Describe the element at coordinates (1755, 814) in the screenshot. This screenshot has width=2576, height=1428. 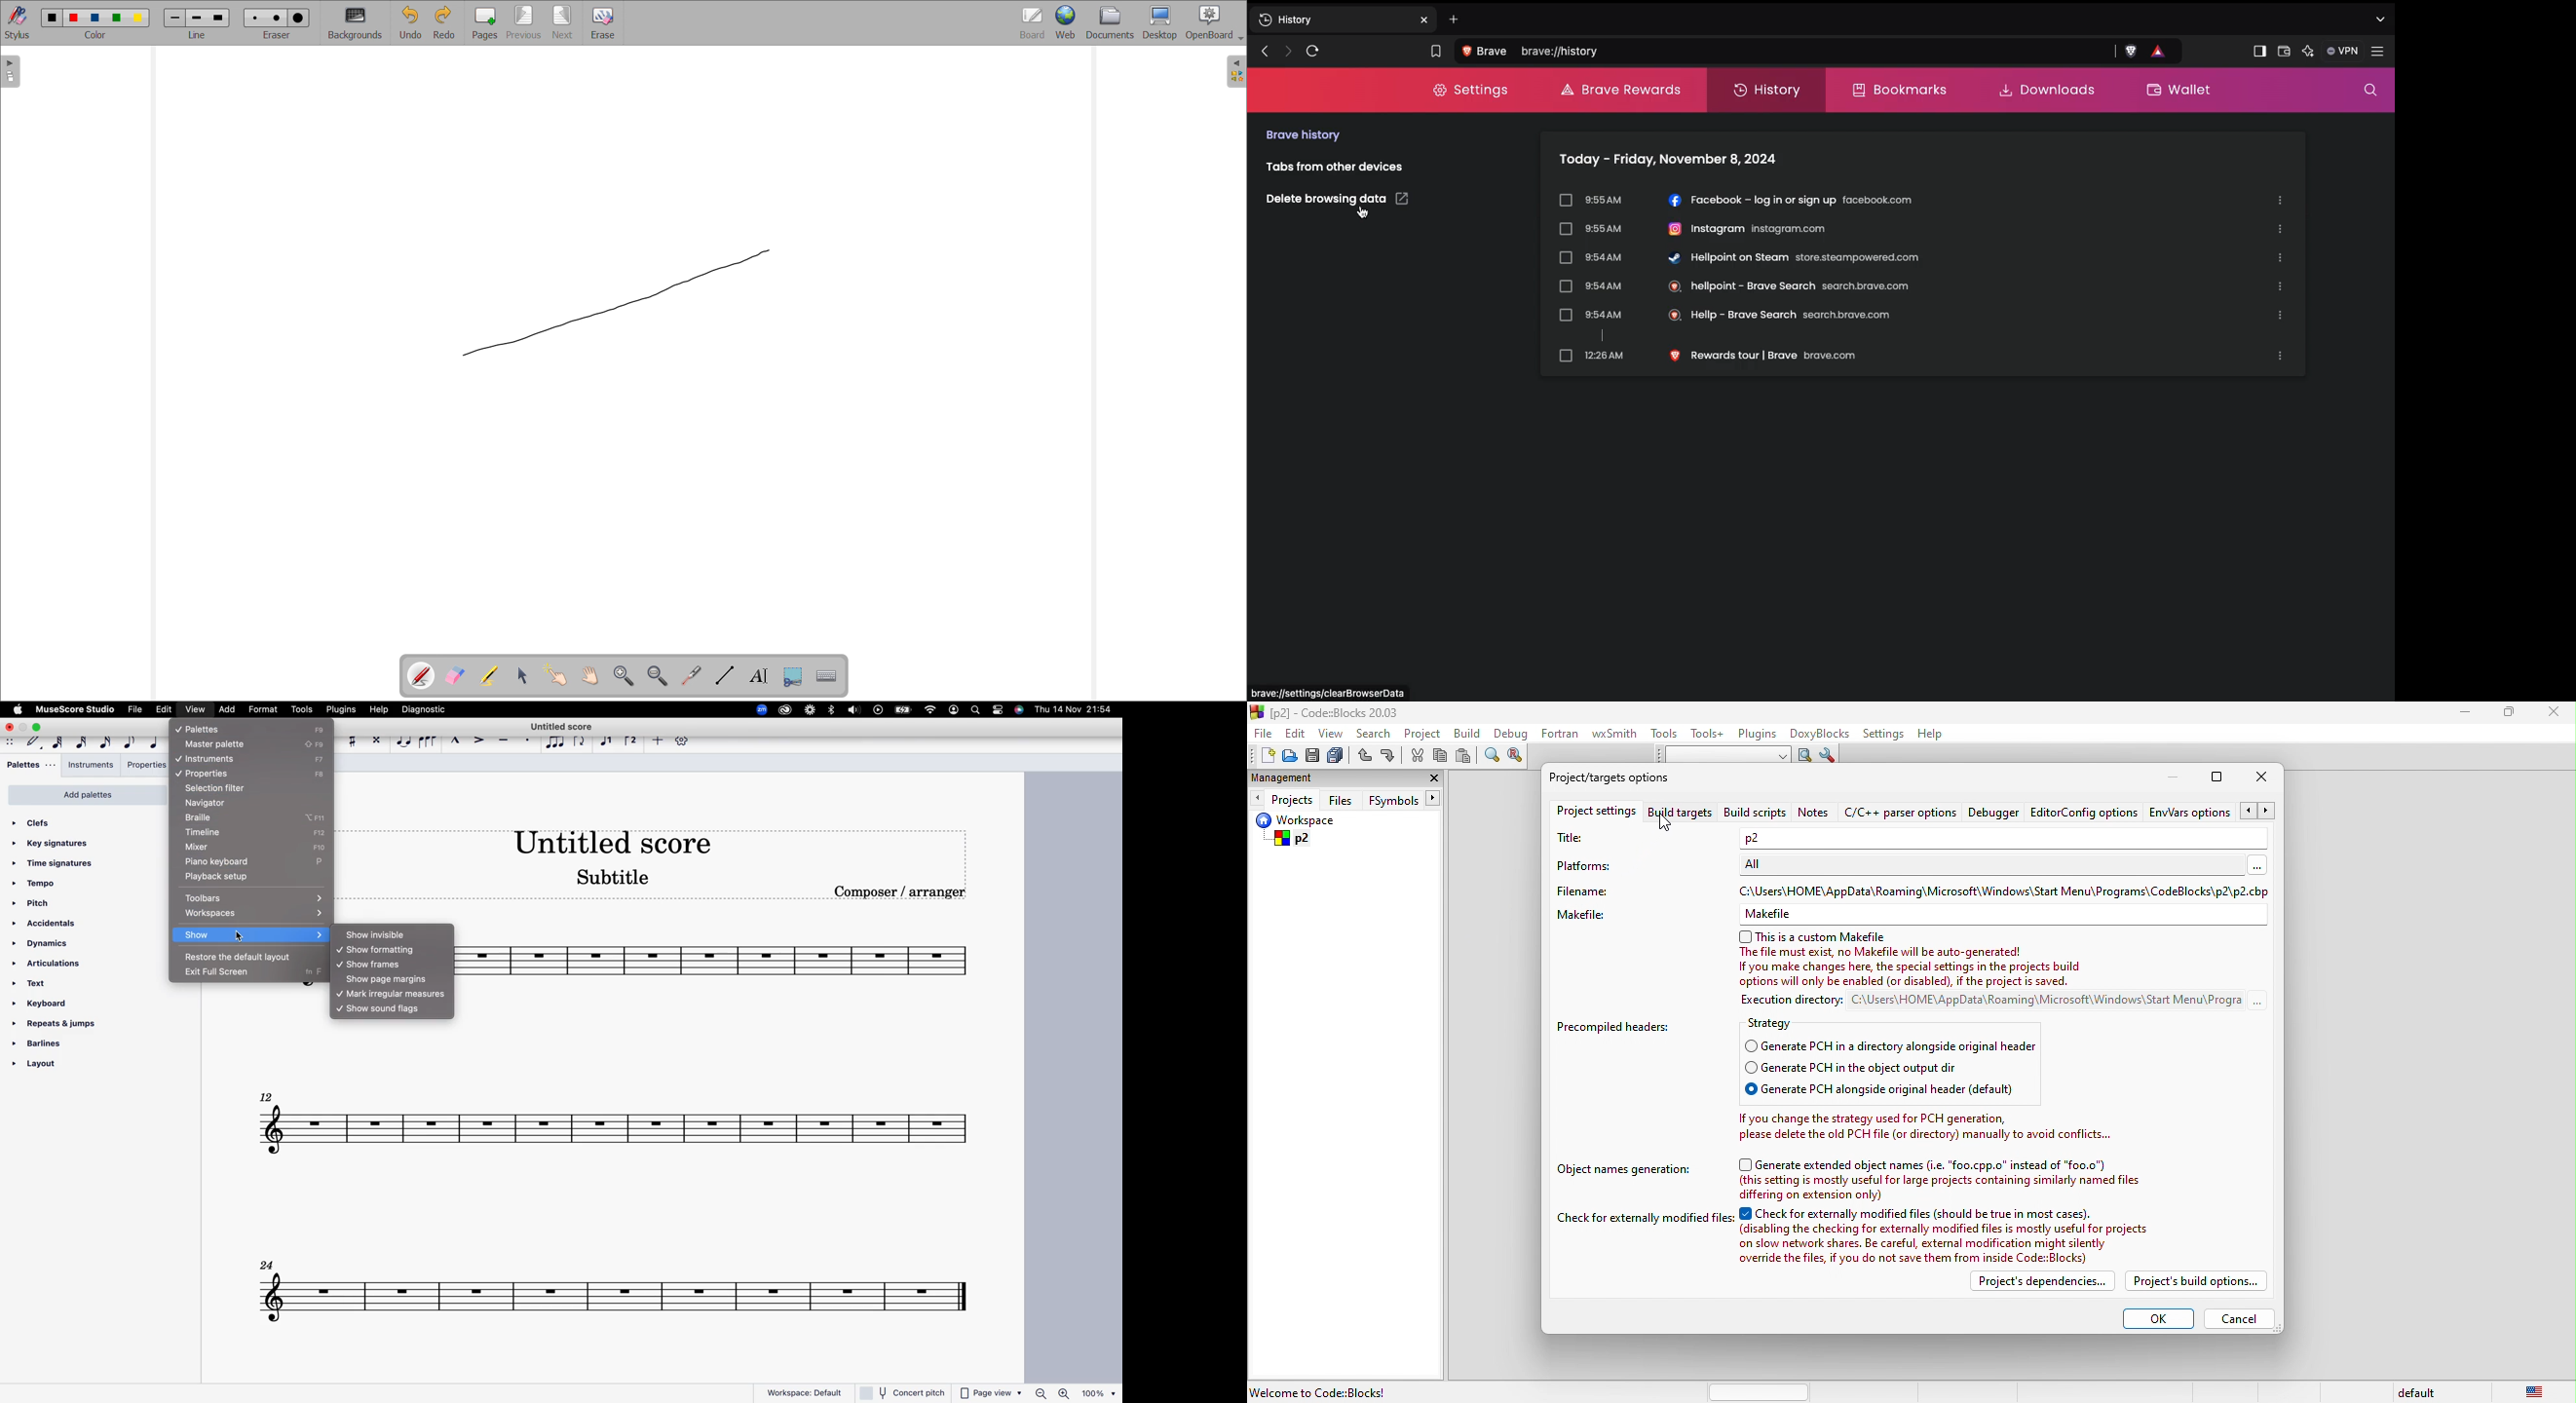
I see `build script notes` at that location.